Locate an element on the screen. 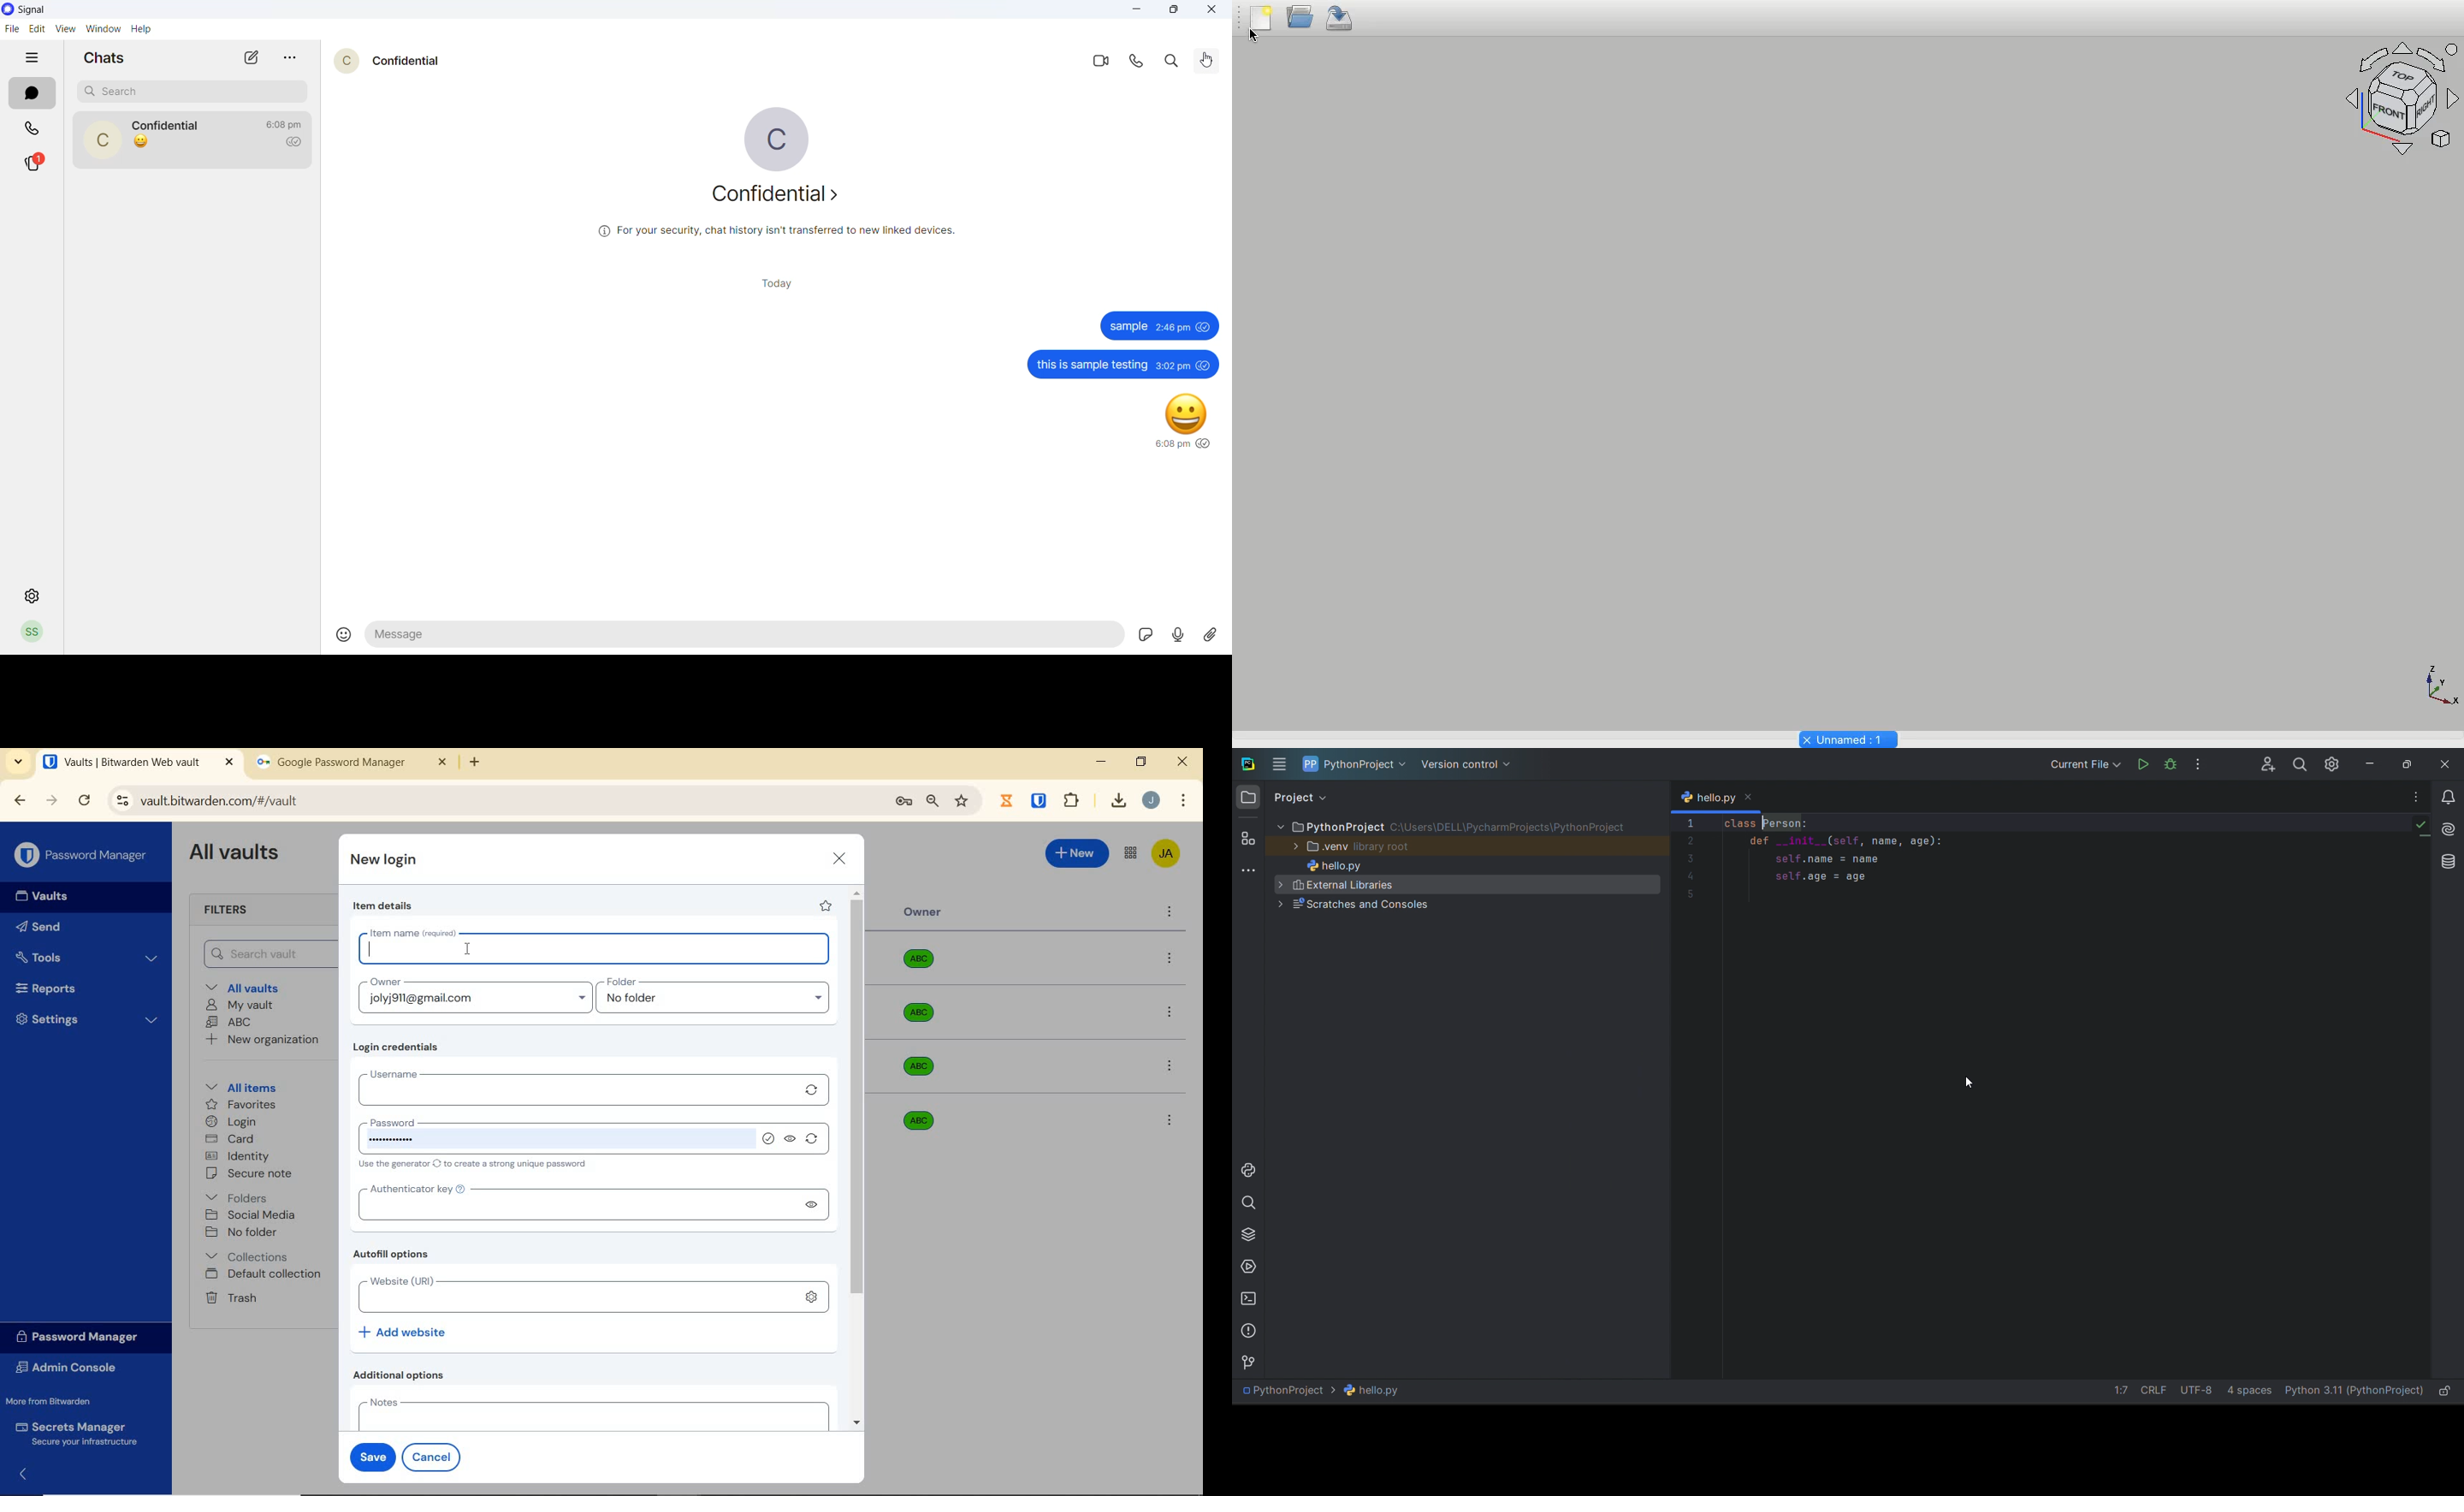  Owner organization is located at coordinates (915, 1119).